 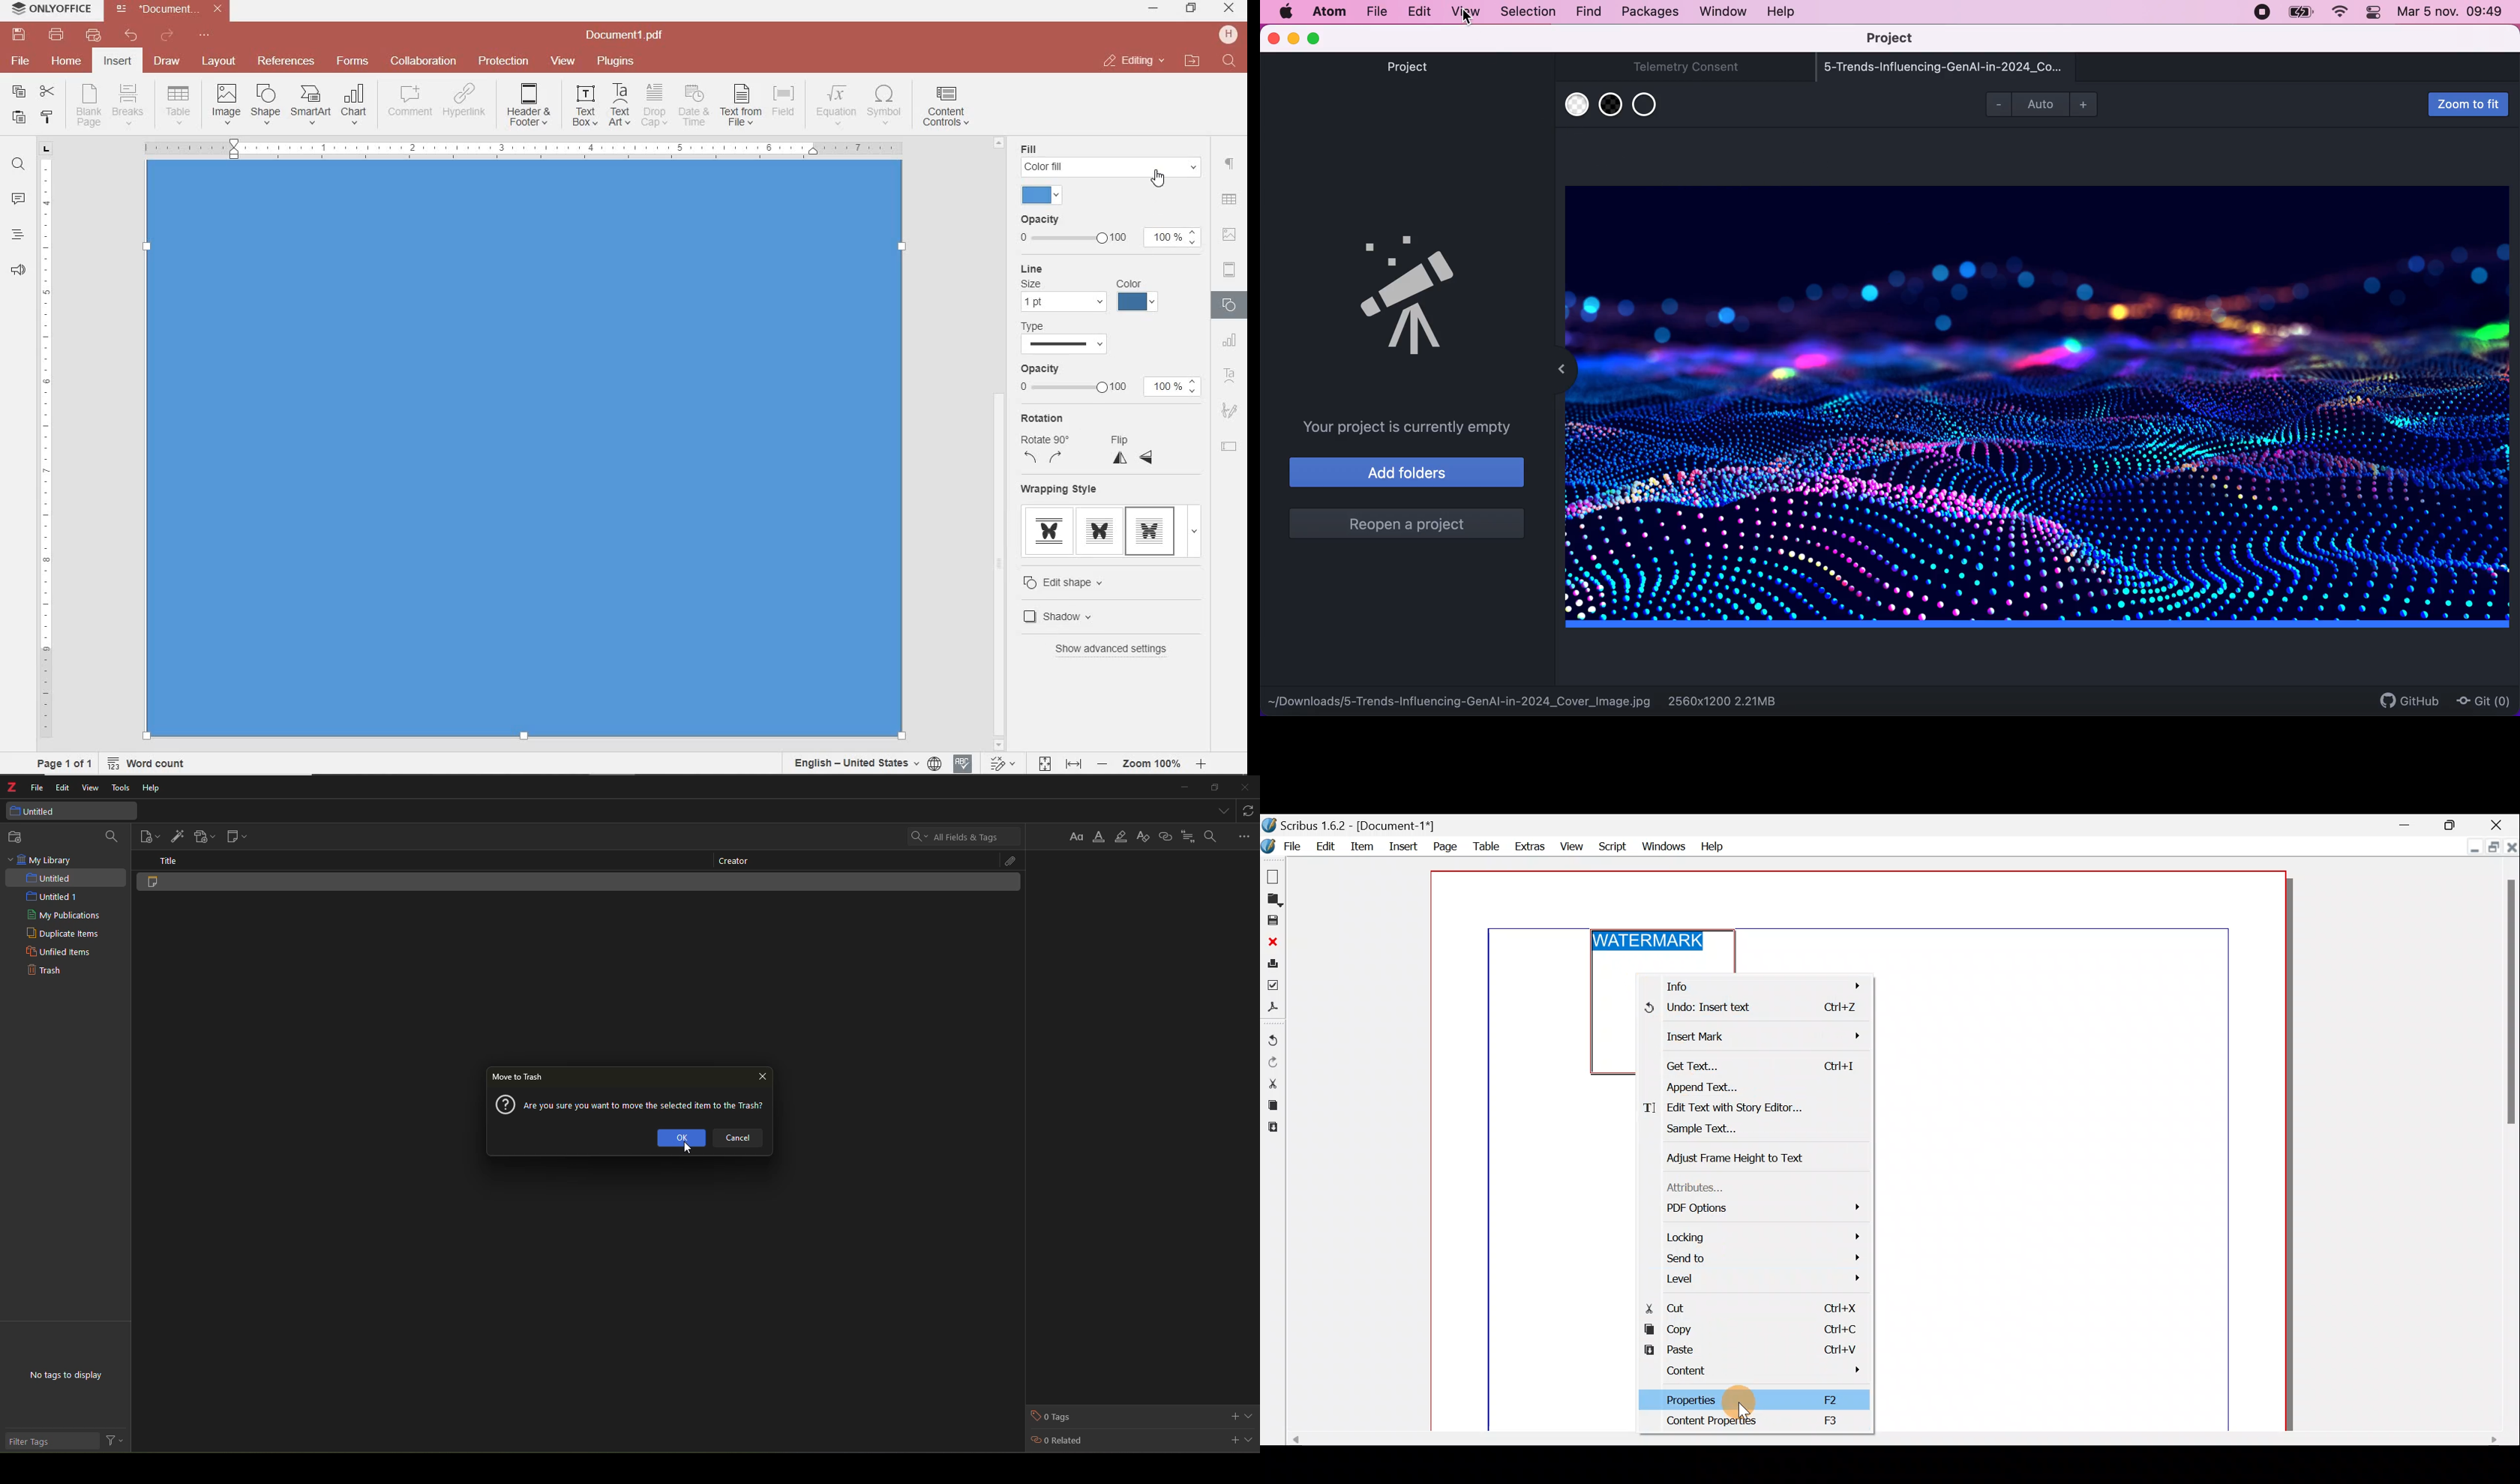 What do you see at coordinates (1100, 838) in the screenshot?
I see `text color` at bounding box center [1100, 838].